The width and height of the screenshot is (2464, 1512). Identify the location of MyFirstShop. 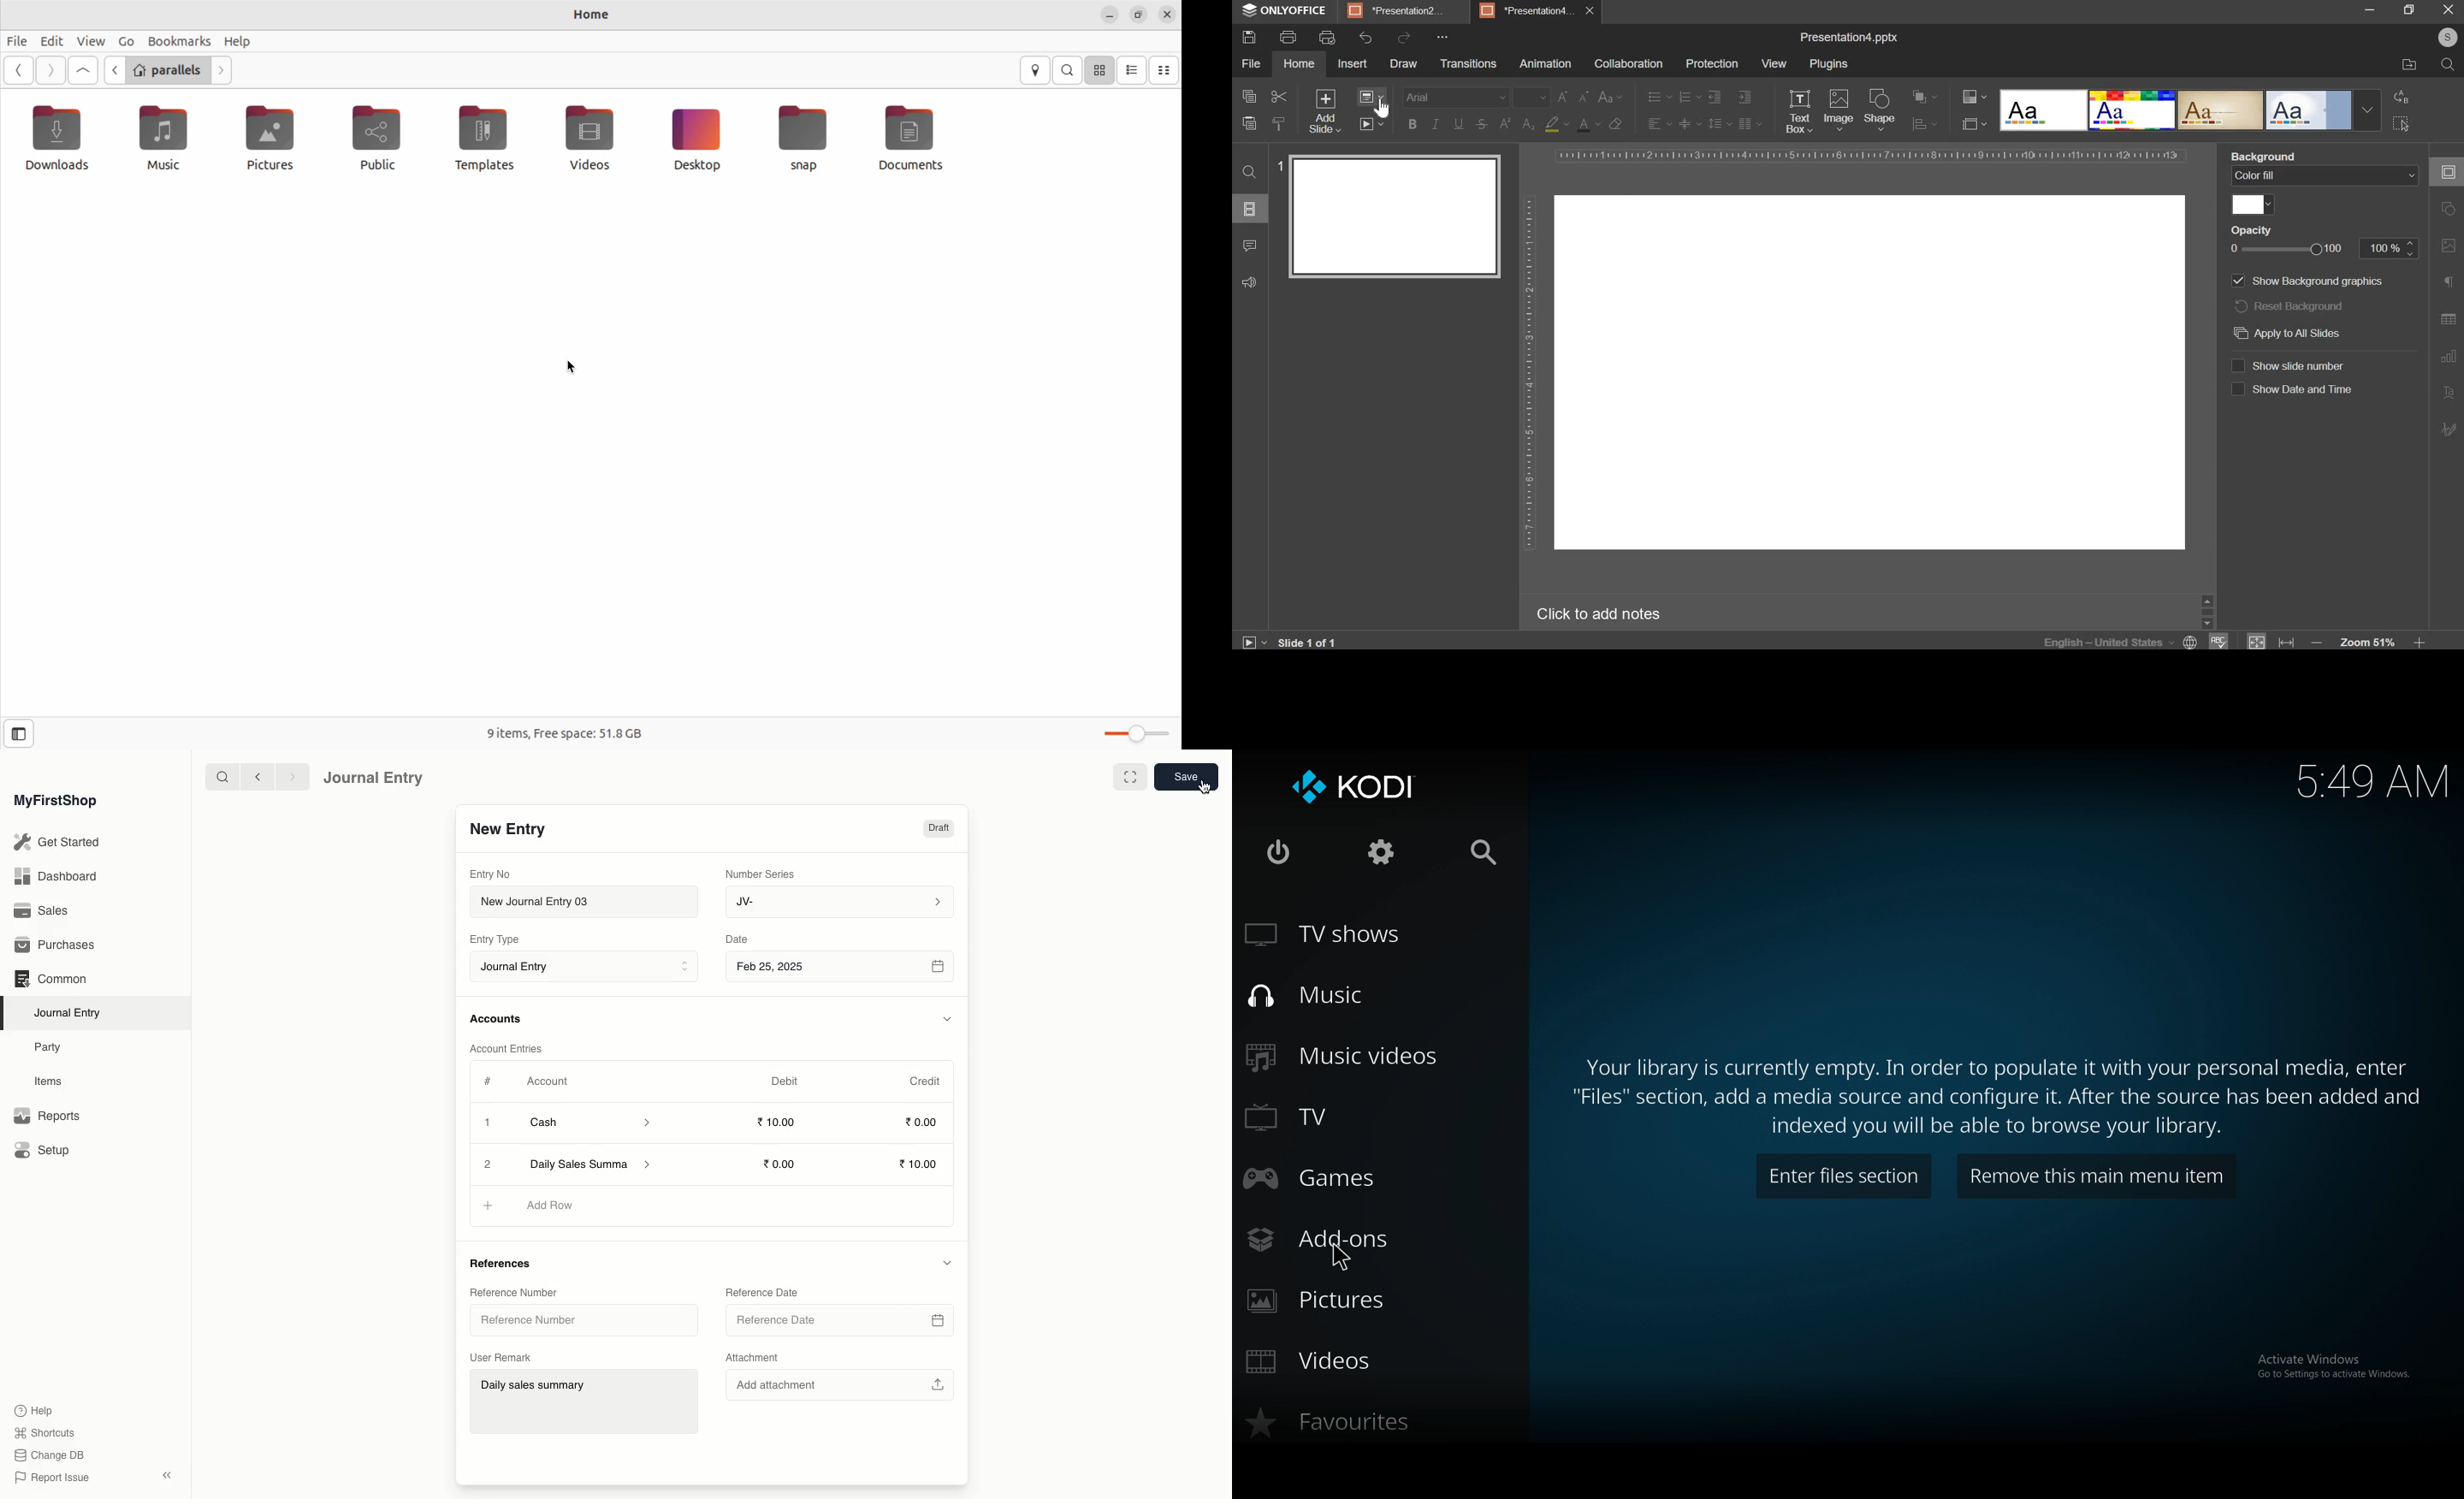
(54, 802).